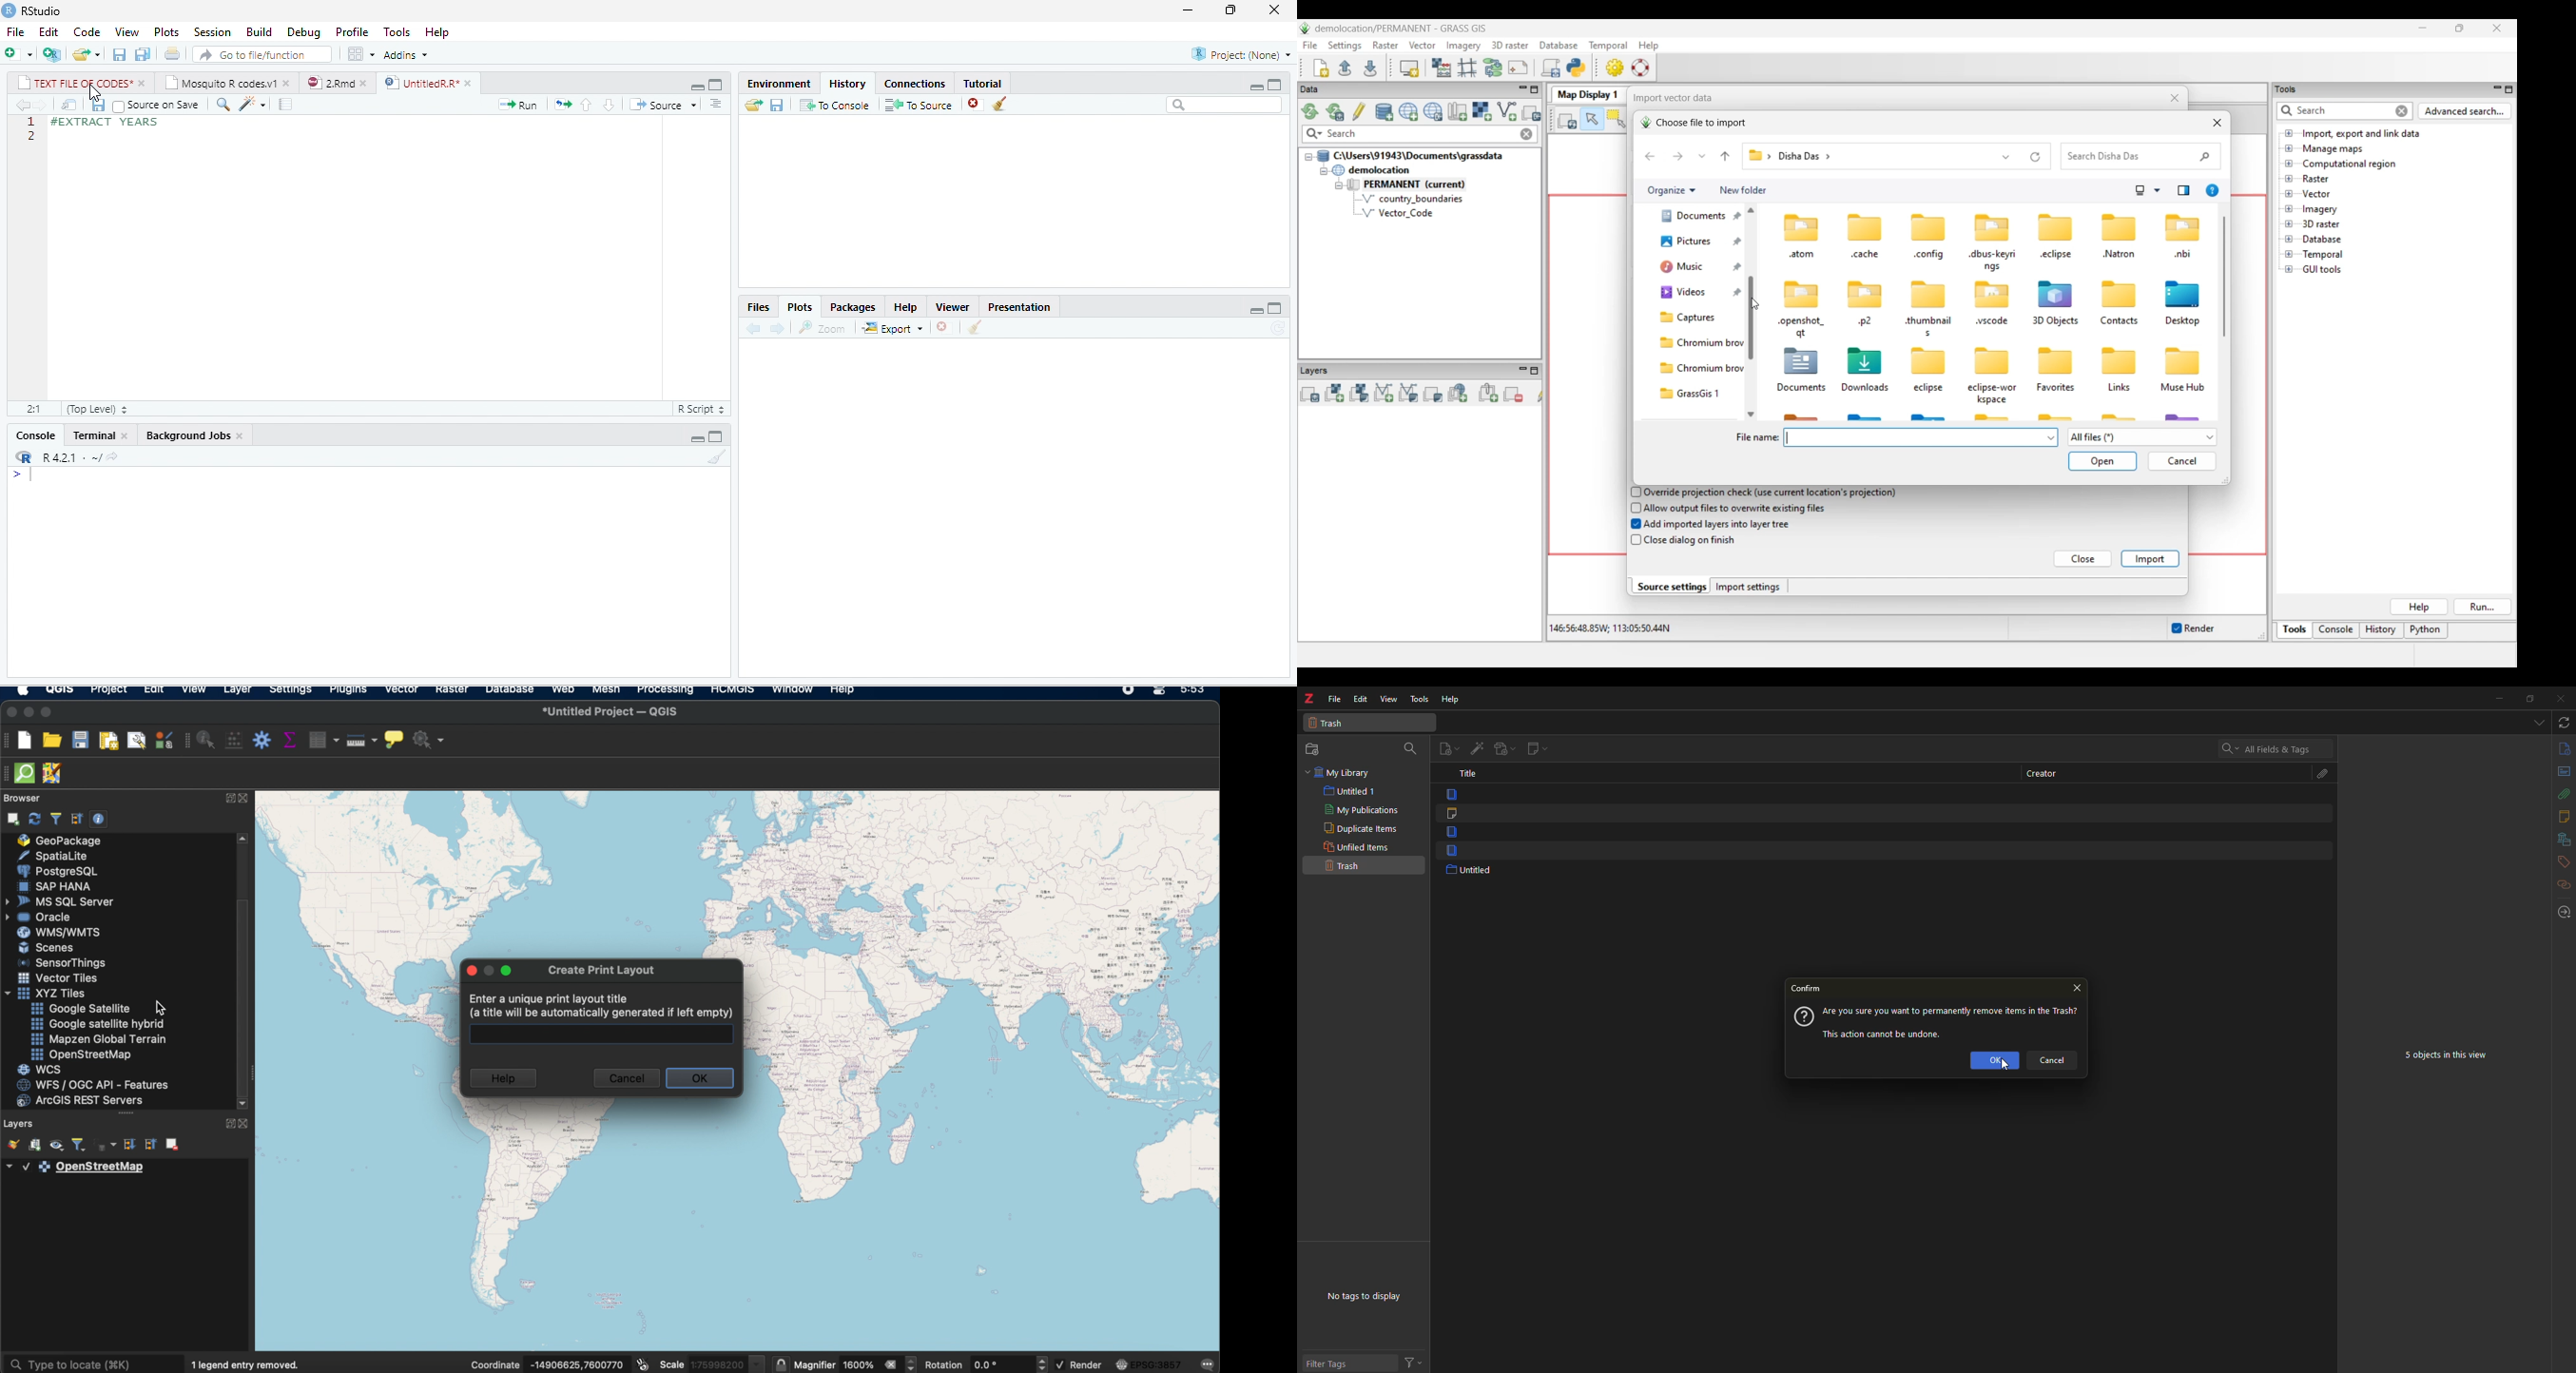 This screenshot has height=1400, width=2576. I want to click on trash, so click(1346, 866).